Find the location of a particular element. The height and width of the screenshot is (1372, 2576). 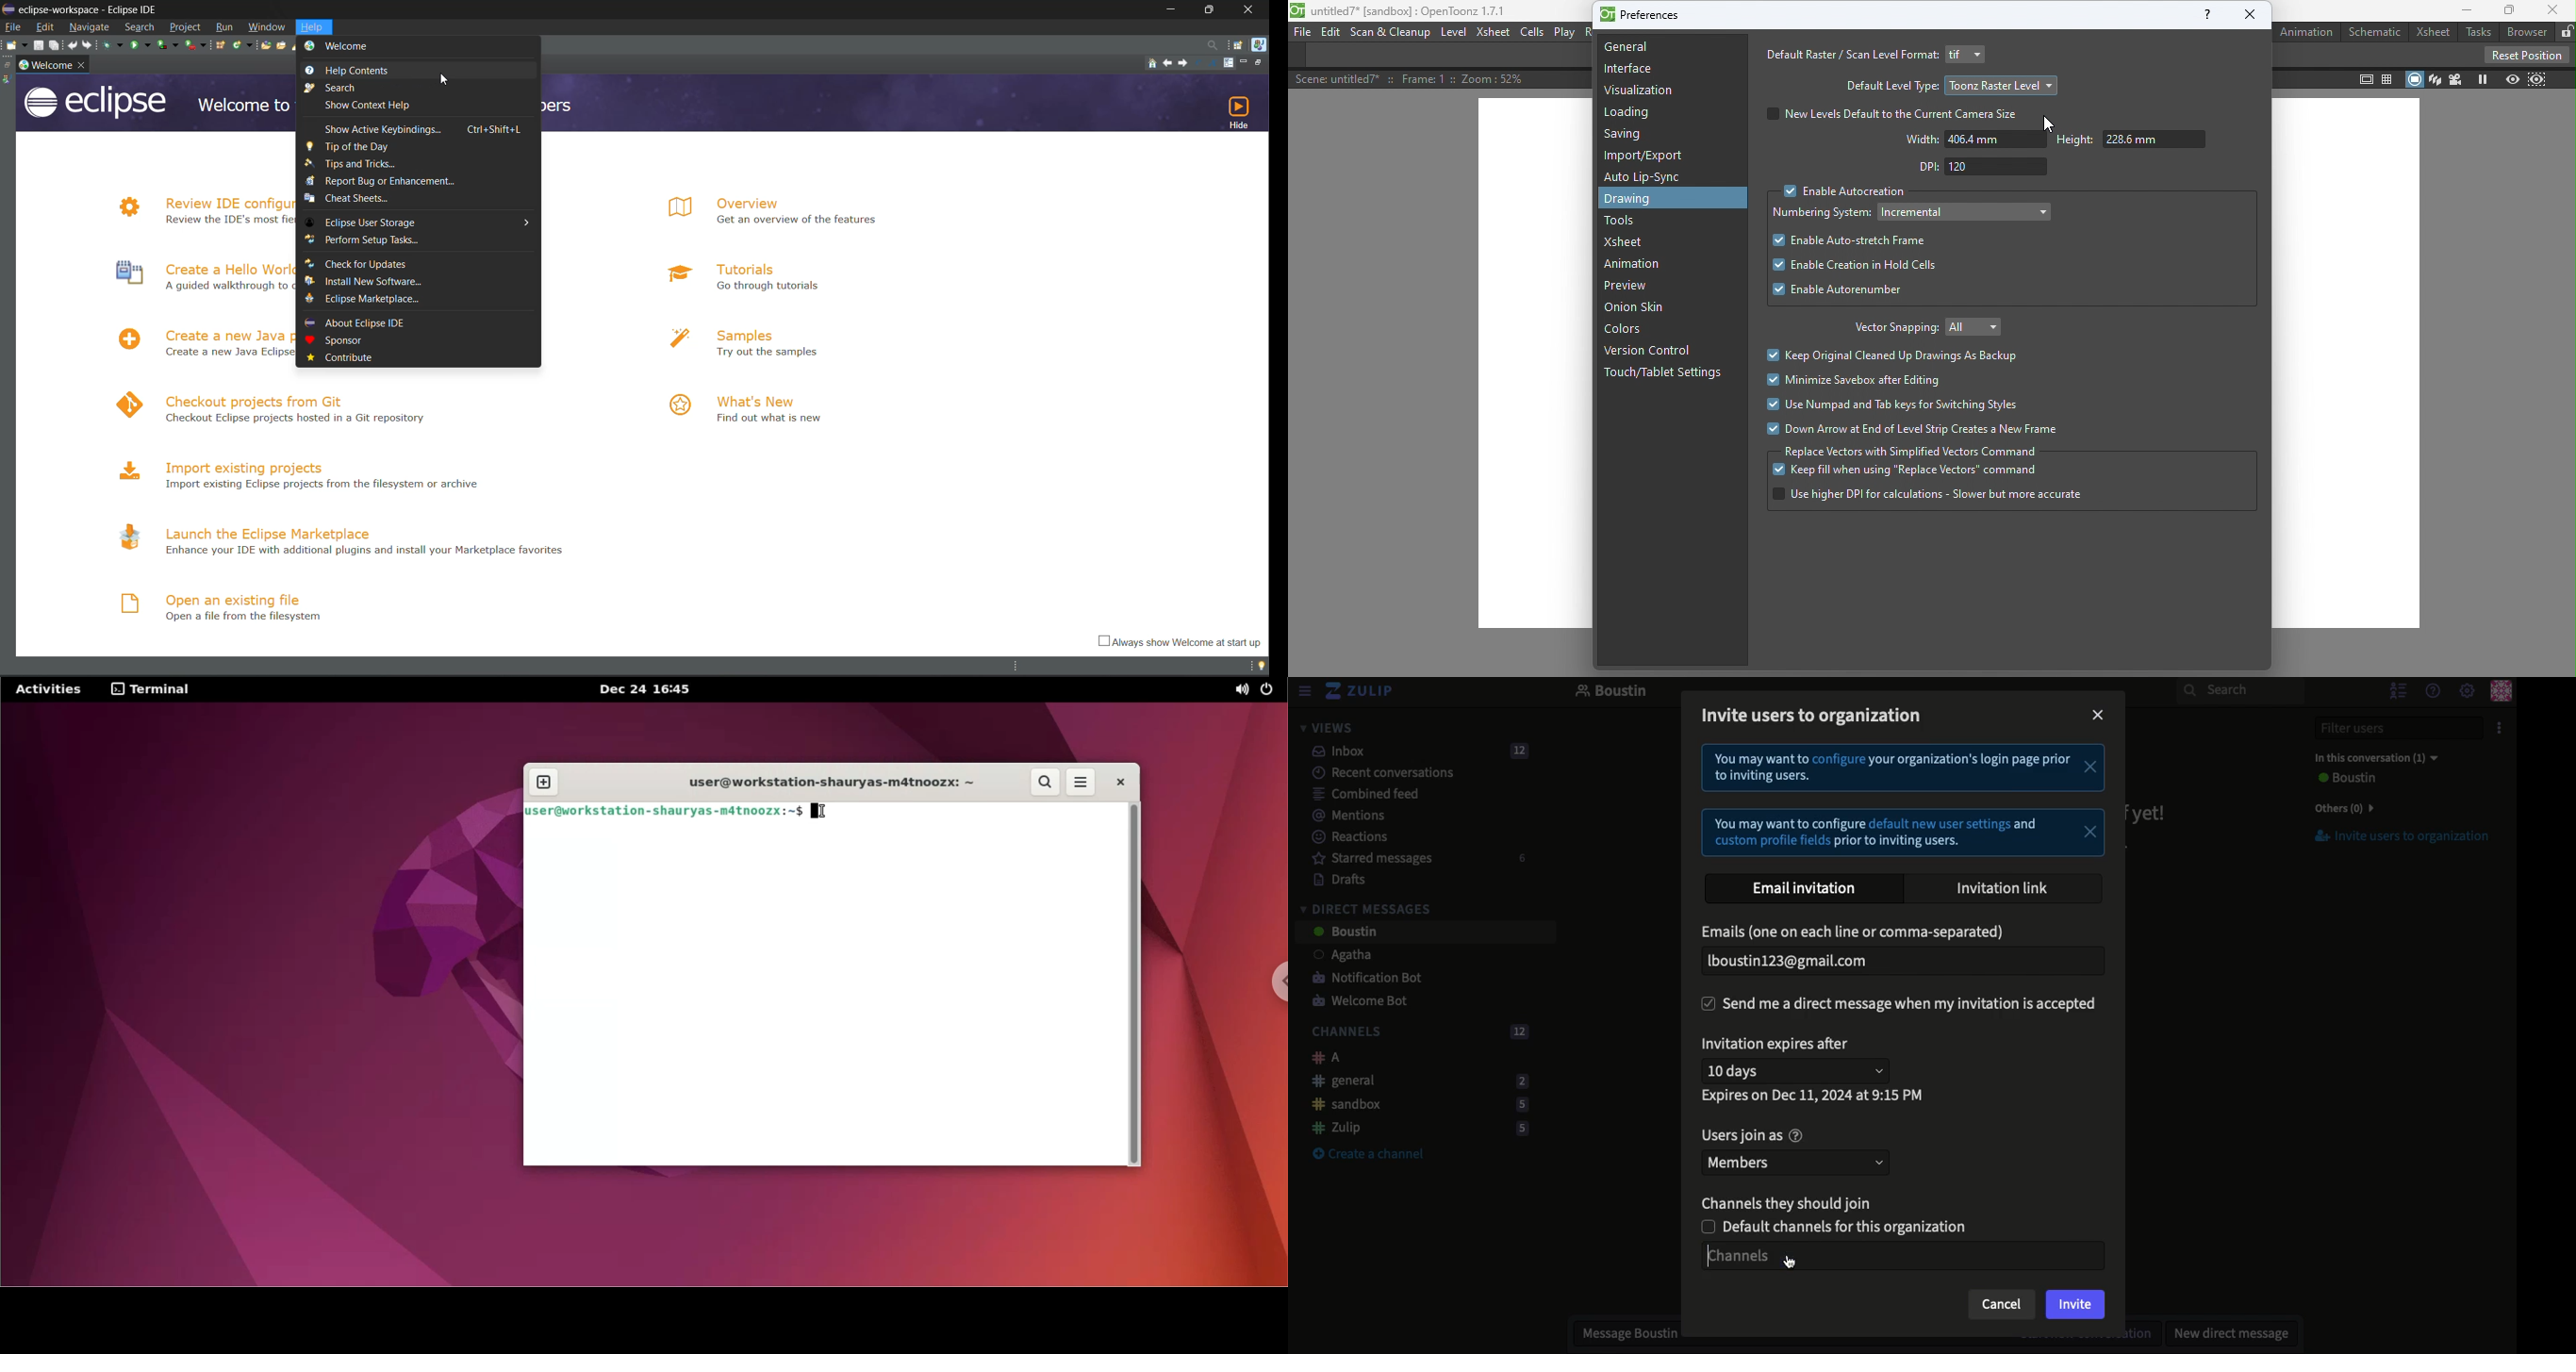

Get an overview of the features is located at coordinates (801, 221).